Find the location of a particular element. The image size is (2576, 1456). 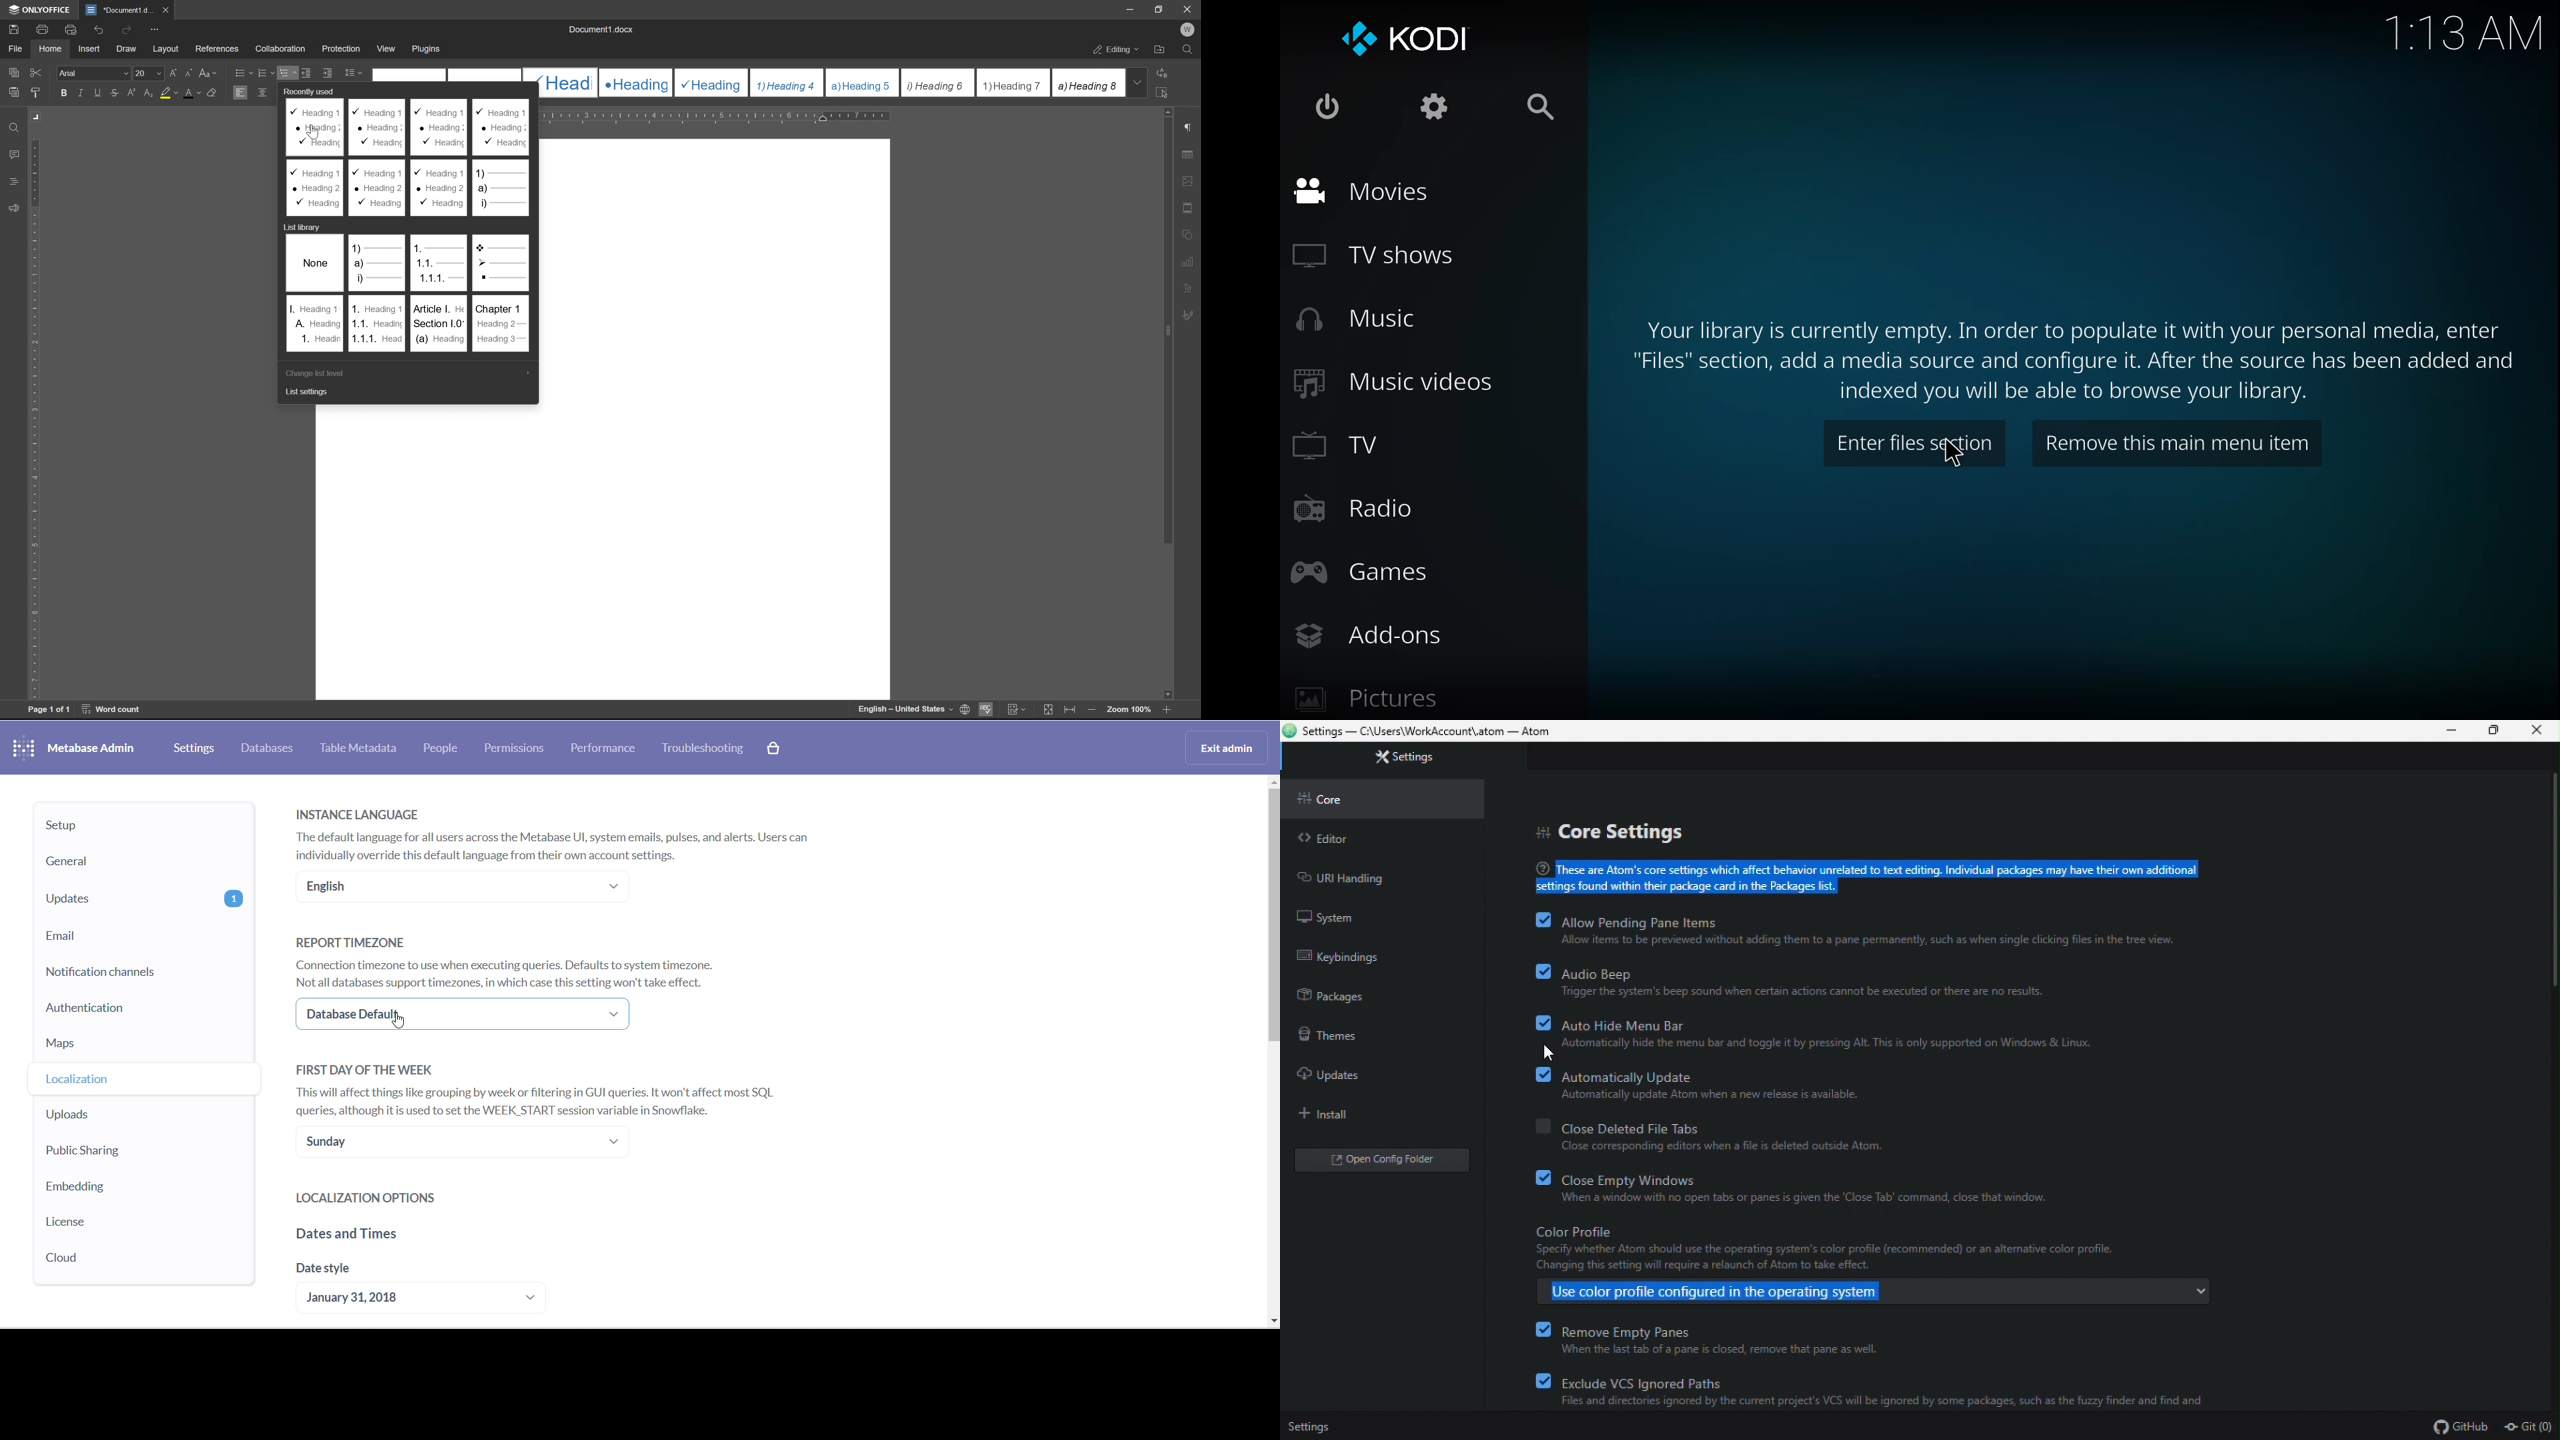

align center is located at coordinates (263, 92).